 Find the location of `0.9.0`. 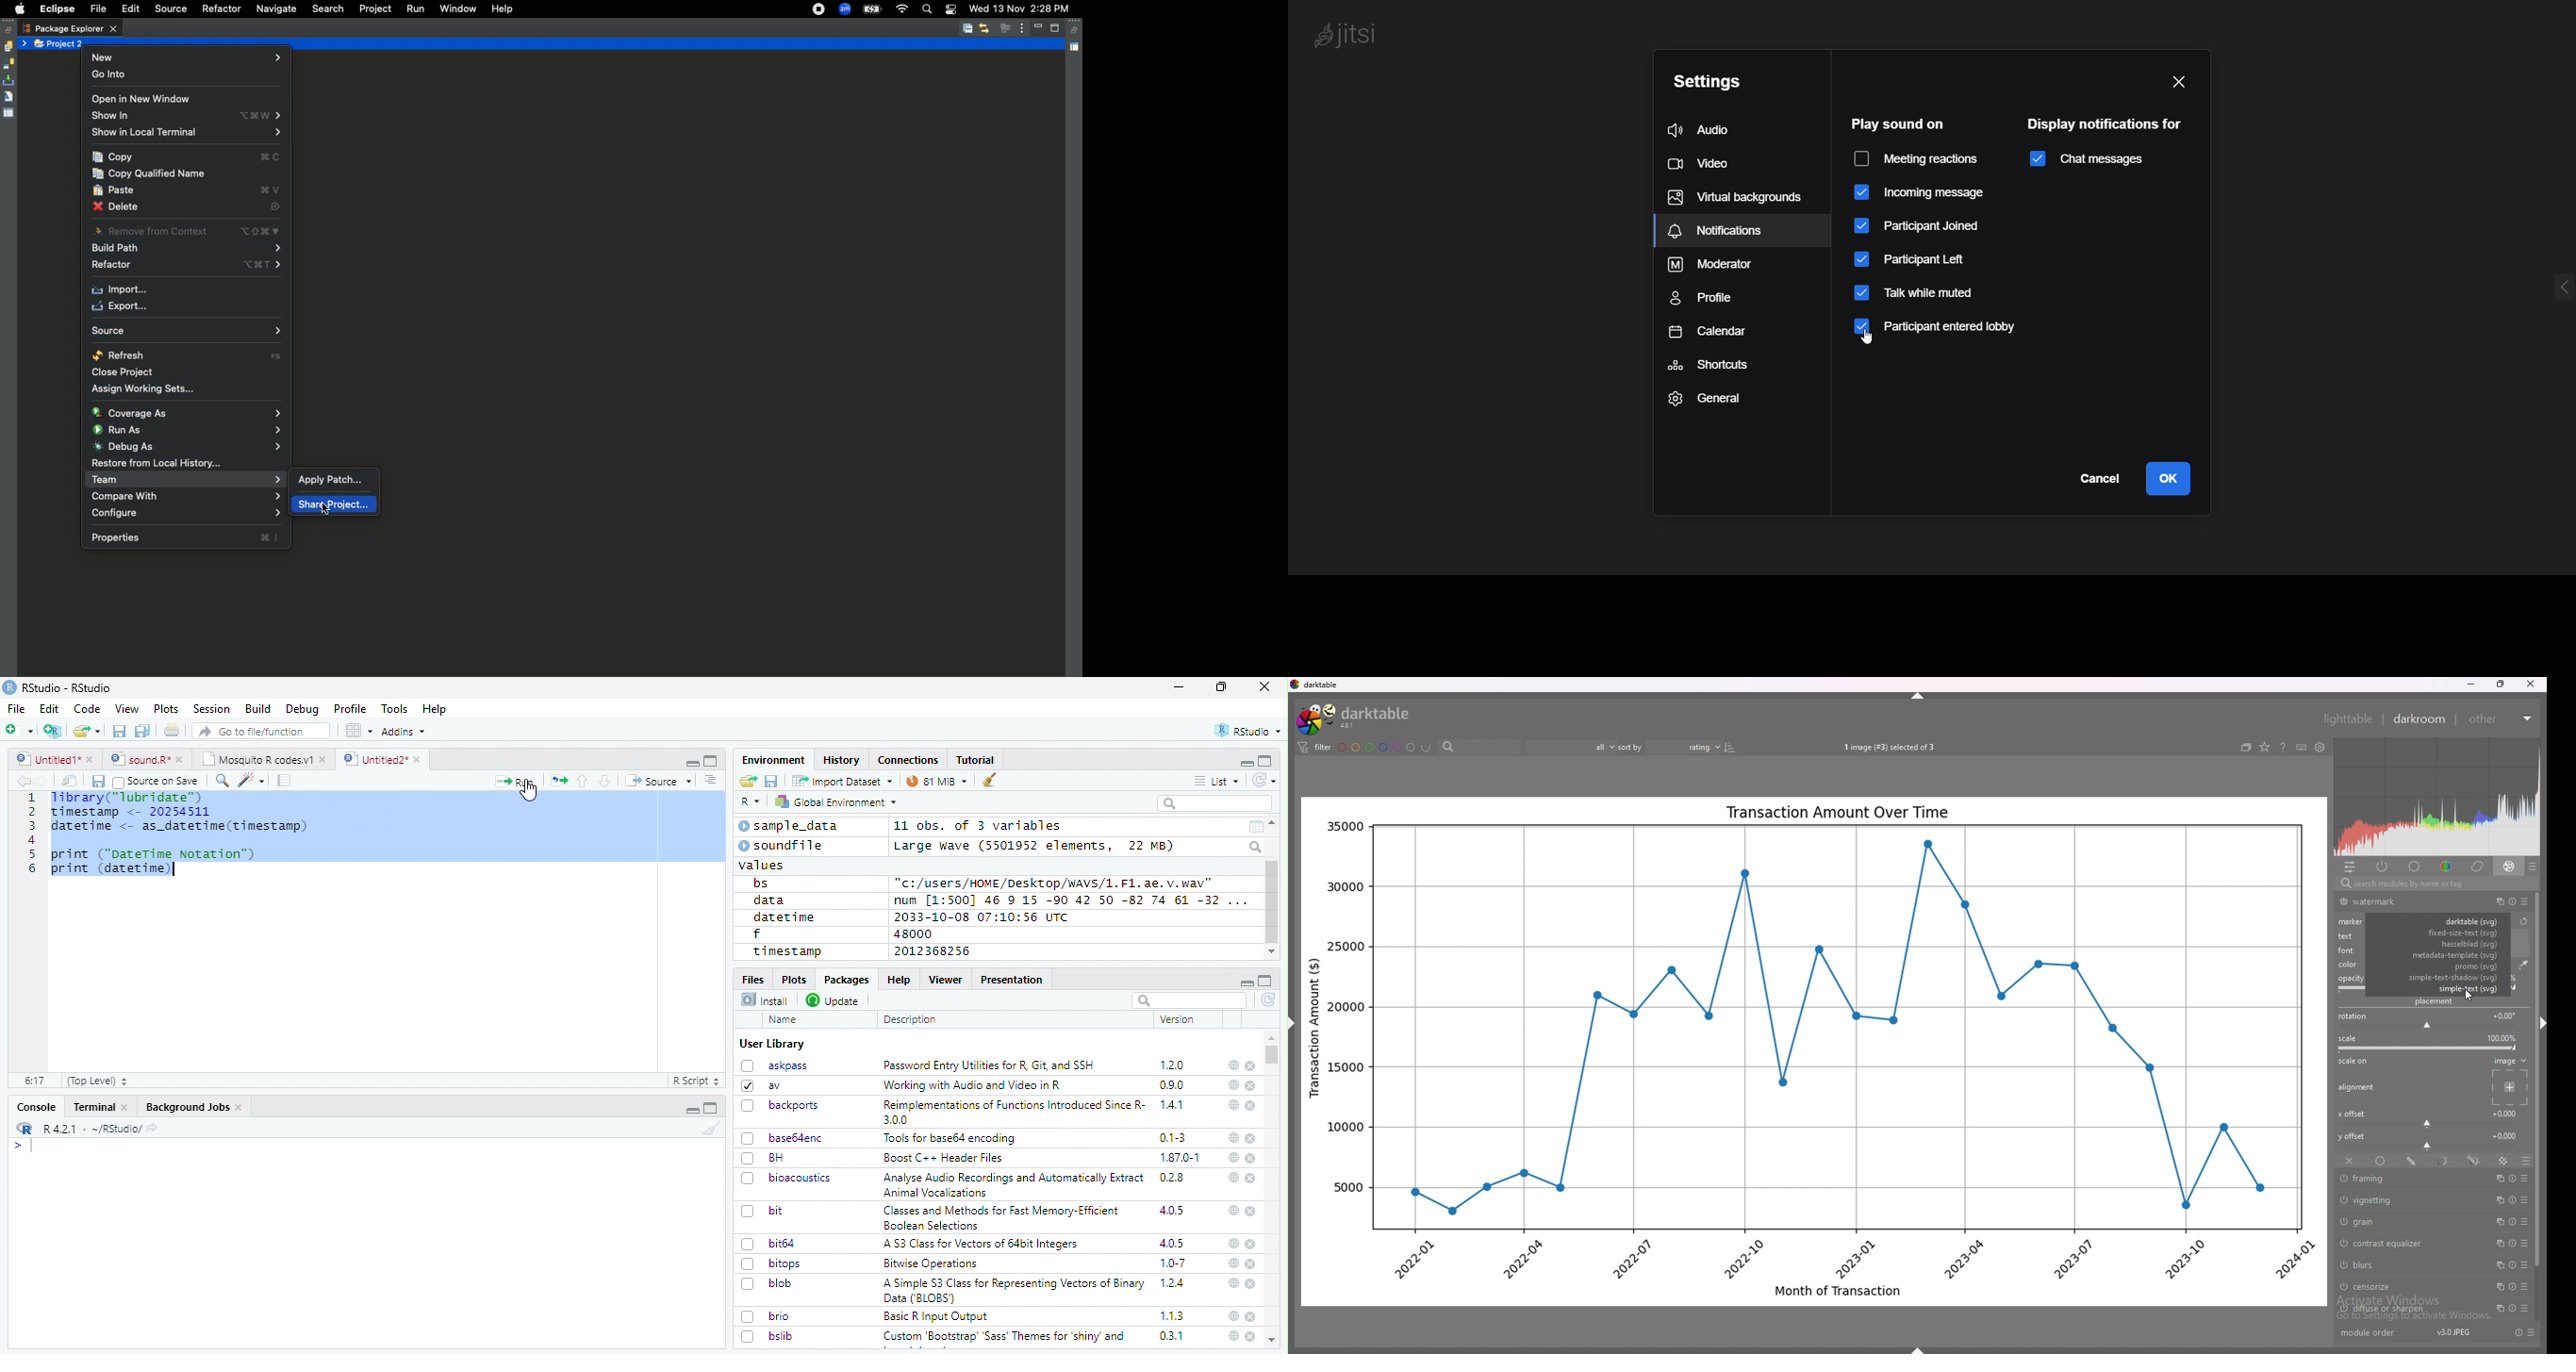

0.9.0 is located at coordinates (1172, 1085).